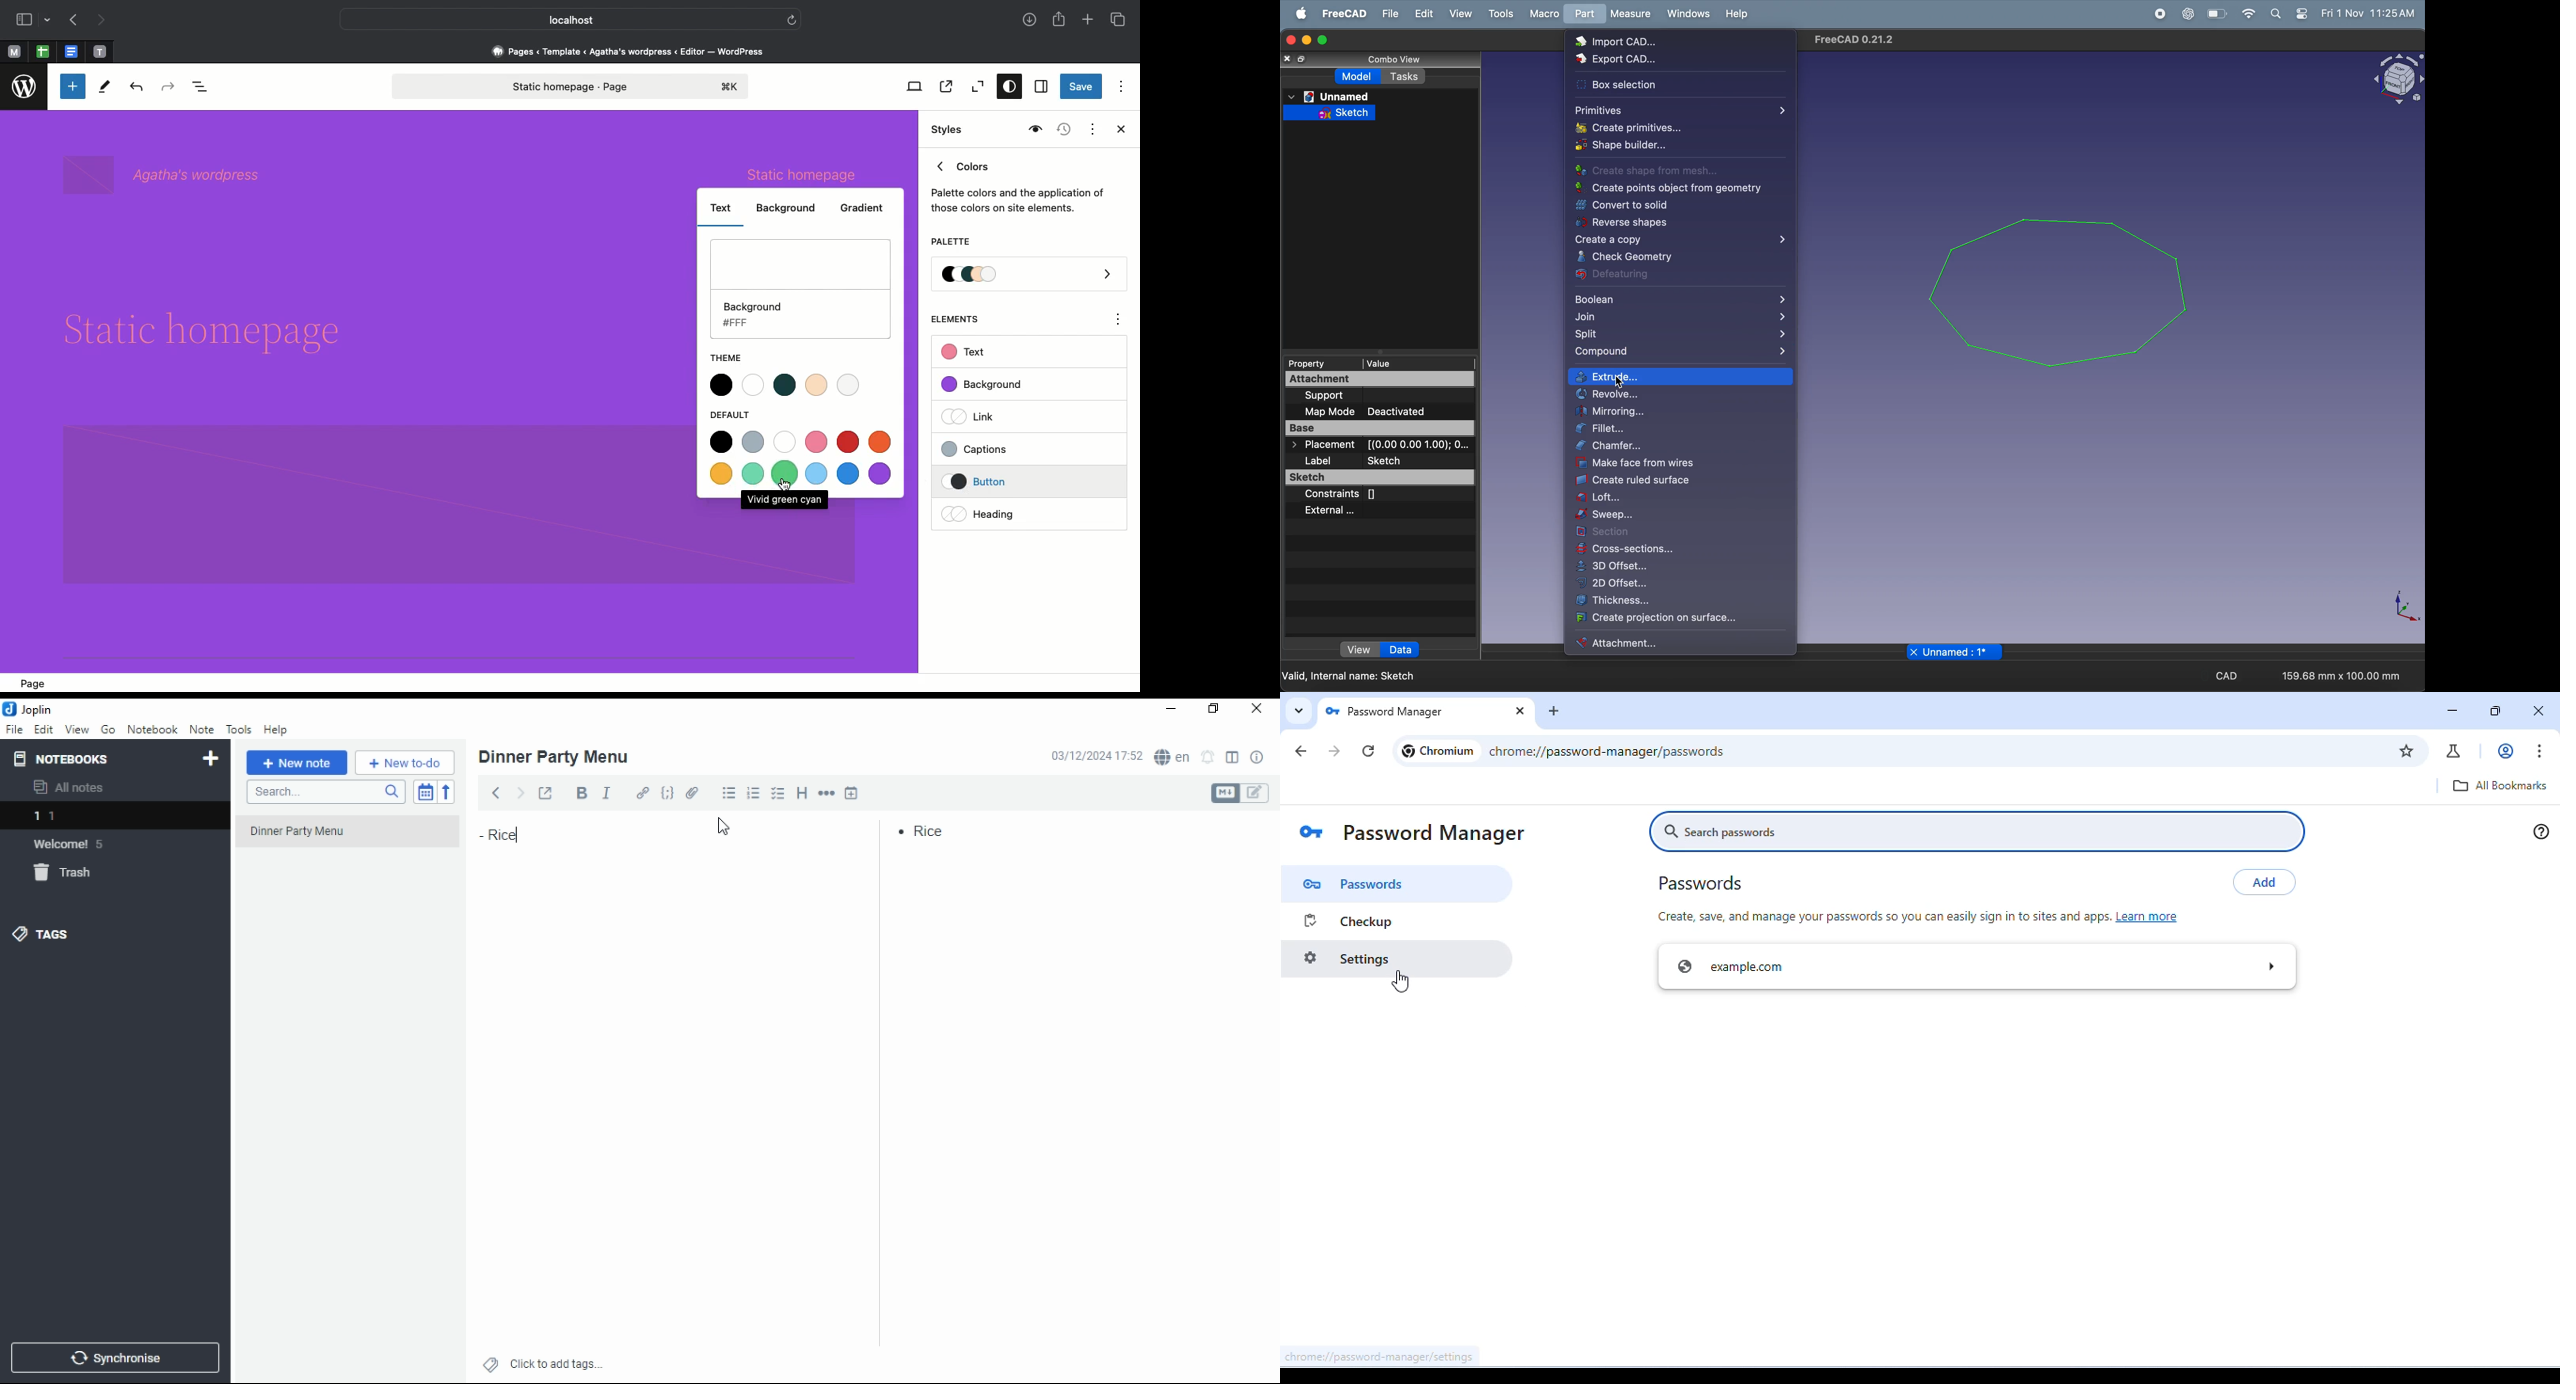 The width and height of the screenshot is (2576, 1400). Describe the element at coordinates (353, 838) in the screenshot. I see `dinner party menu` at that location.